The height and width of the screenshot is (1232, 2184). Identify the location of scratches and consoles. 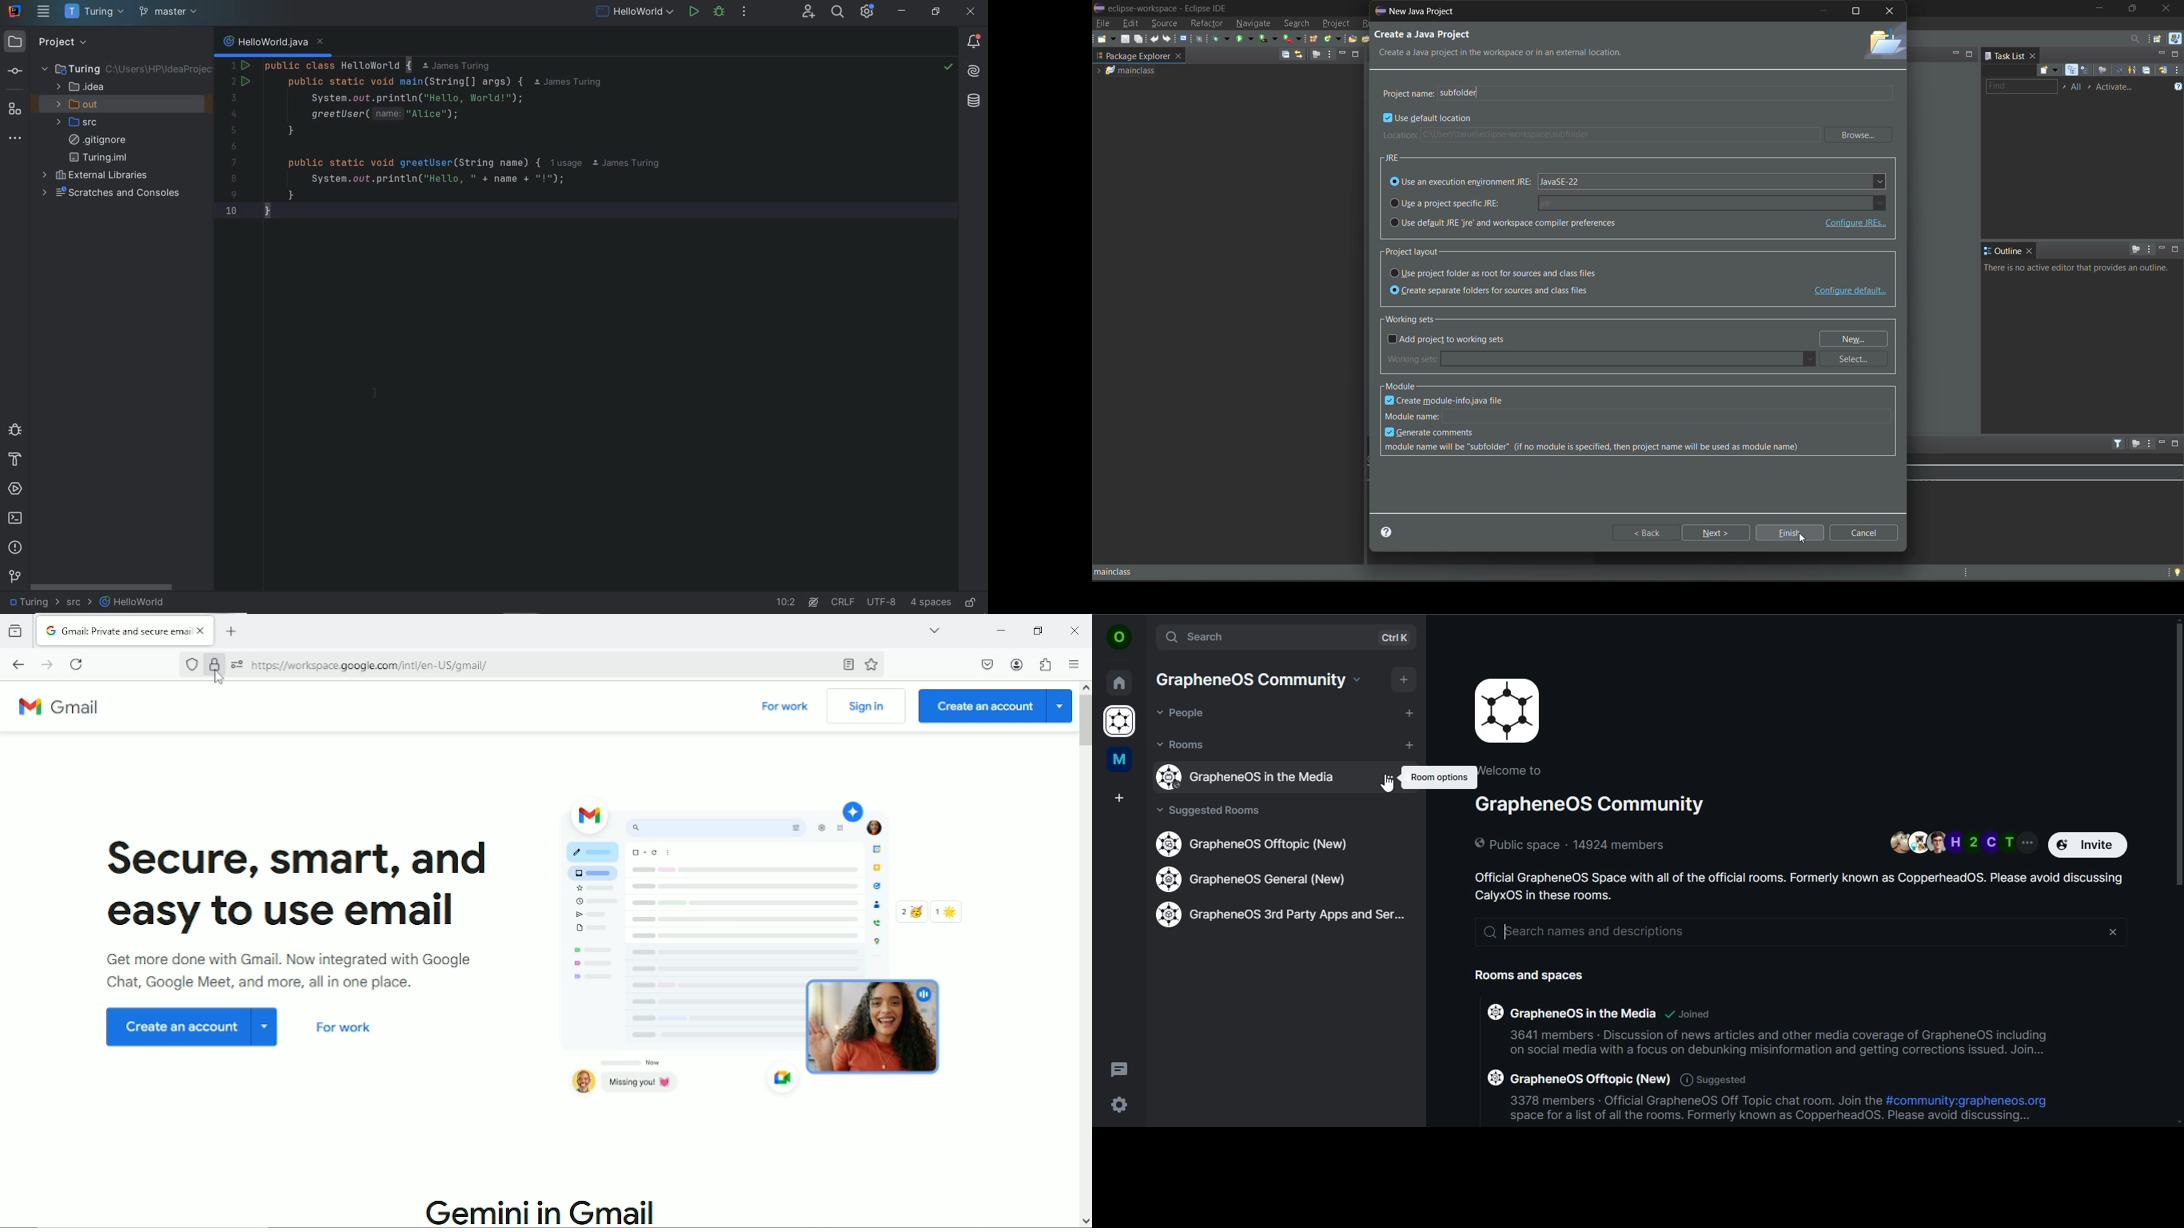
(114, 192).